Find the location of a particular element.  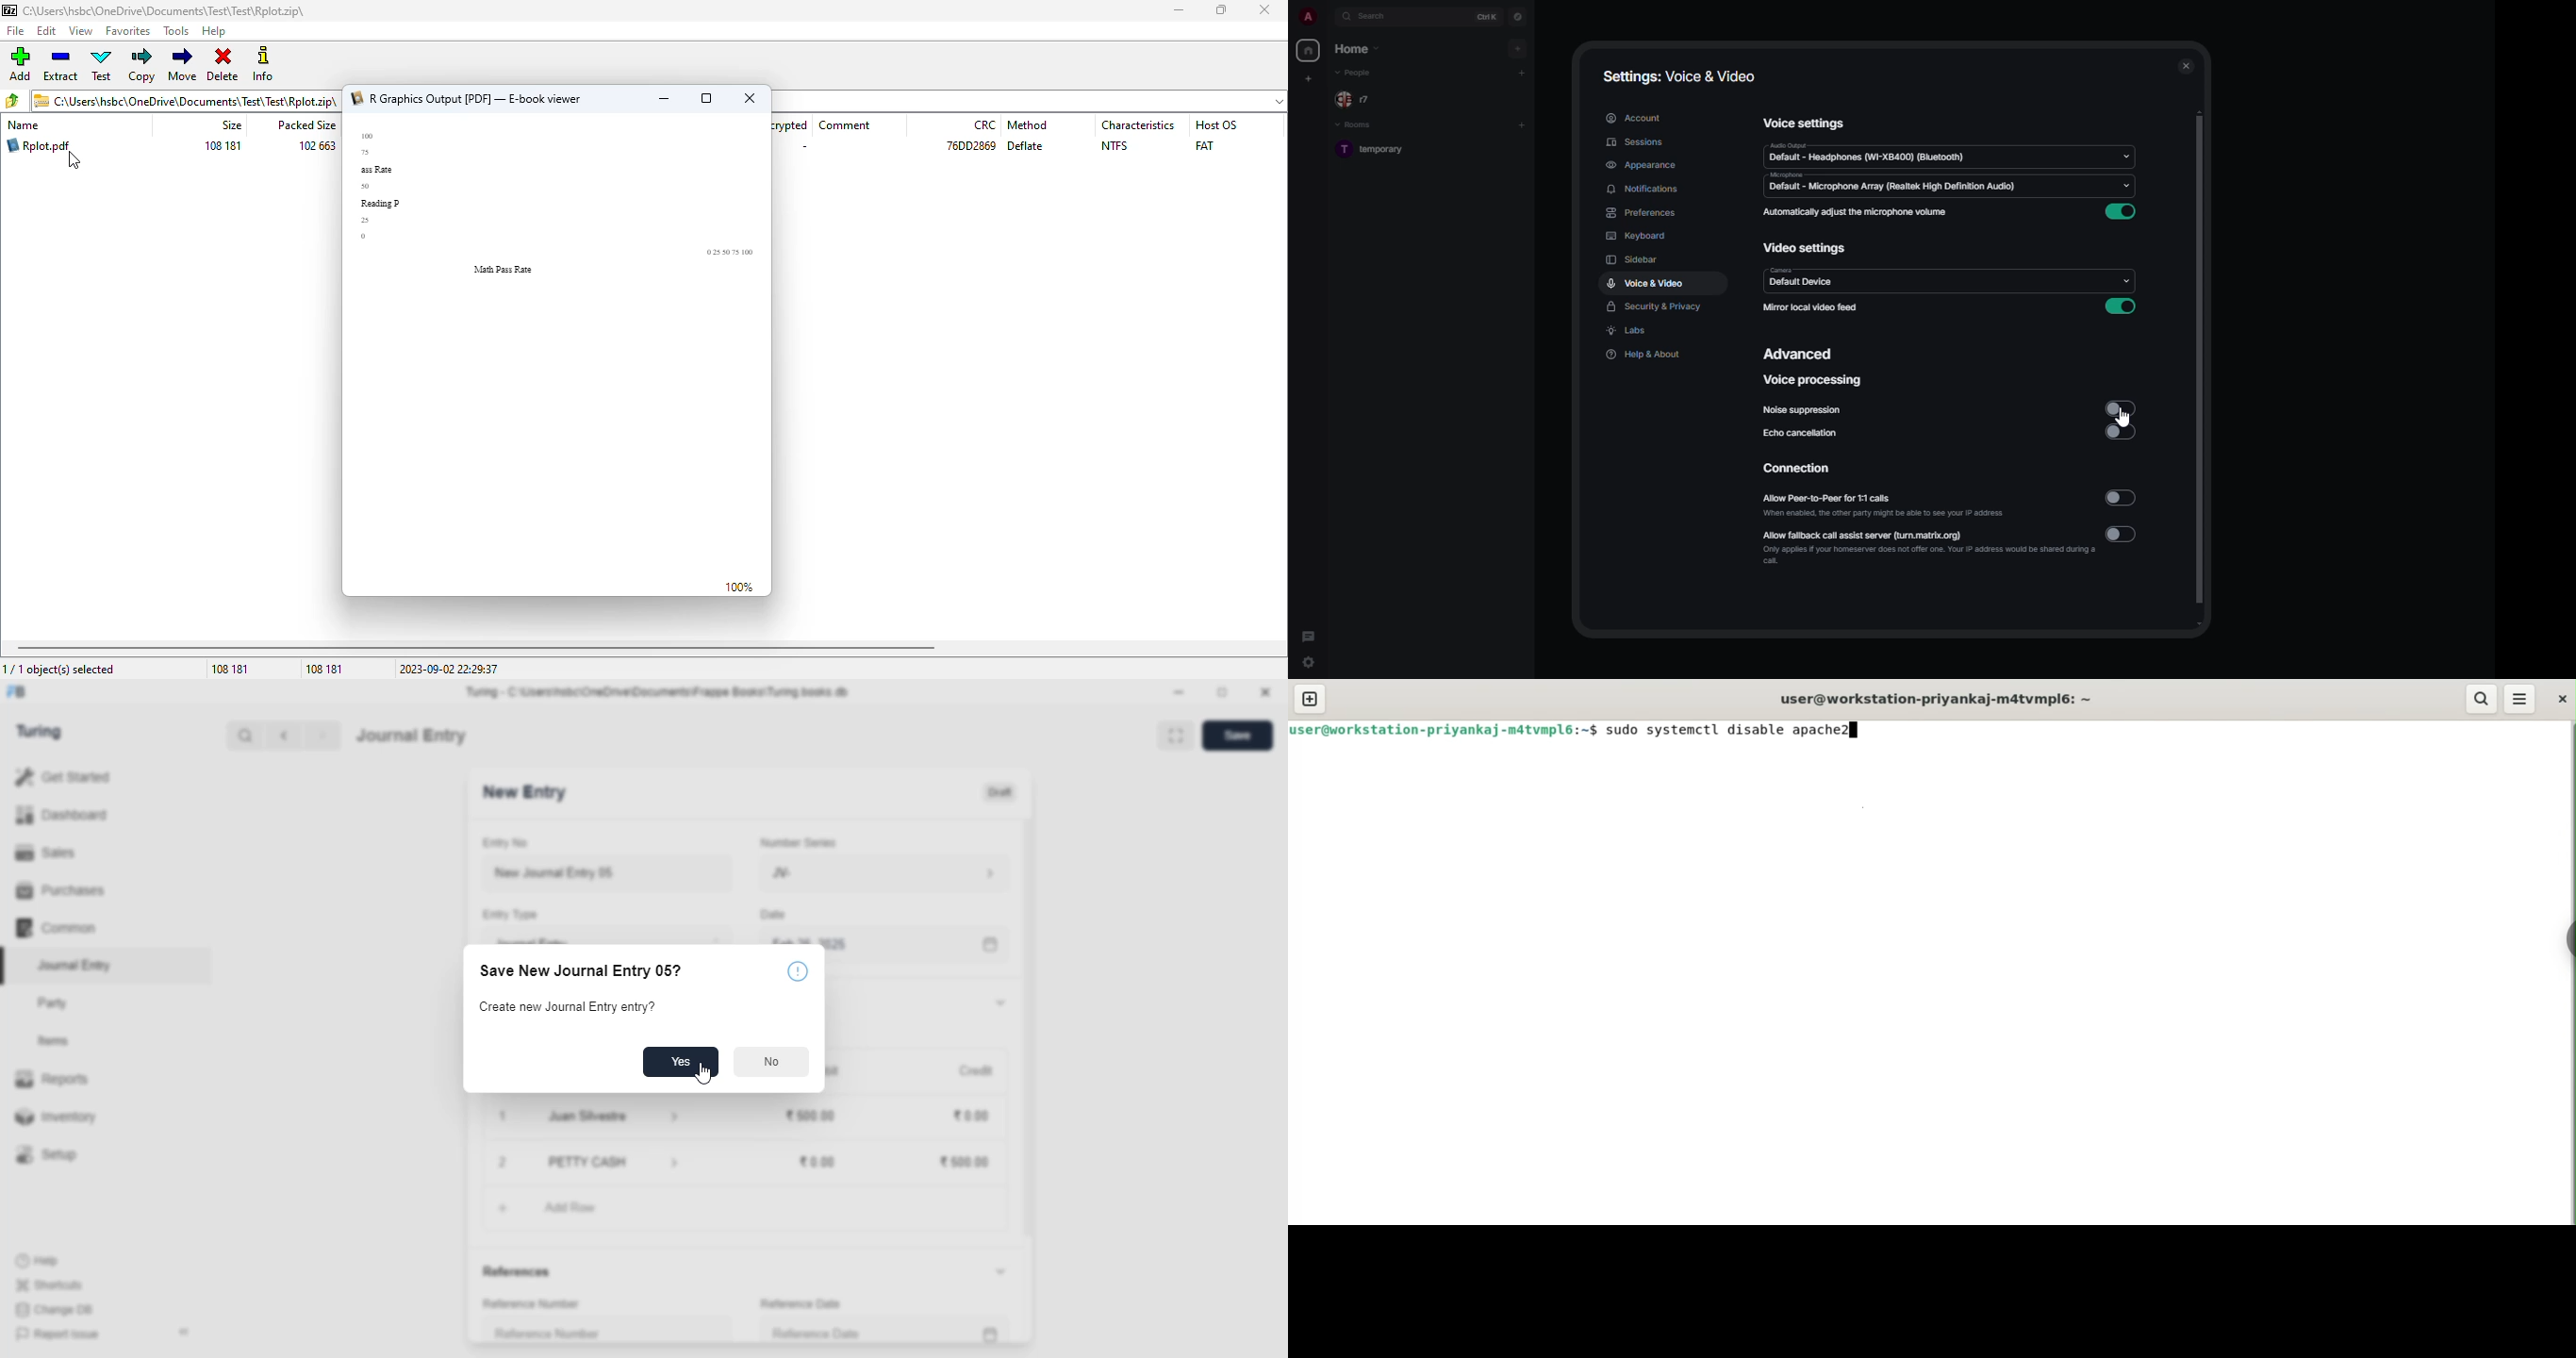

search is located at coordinates (246, 736).